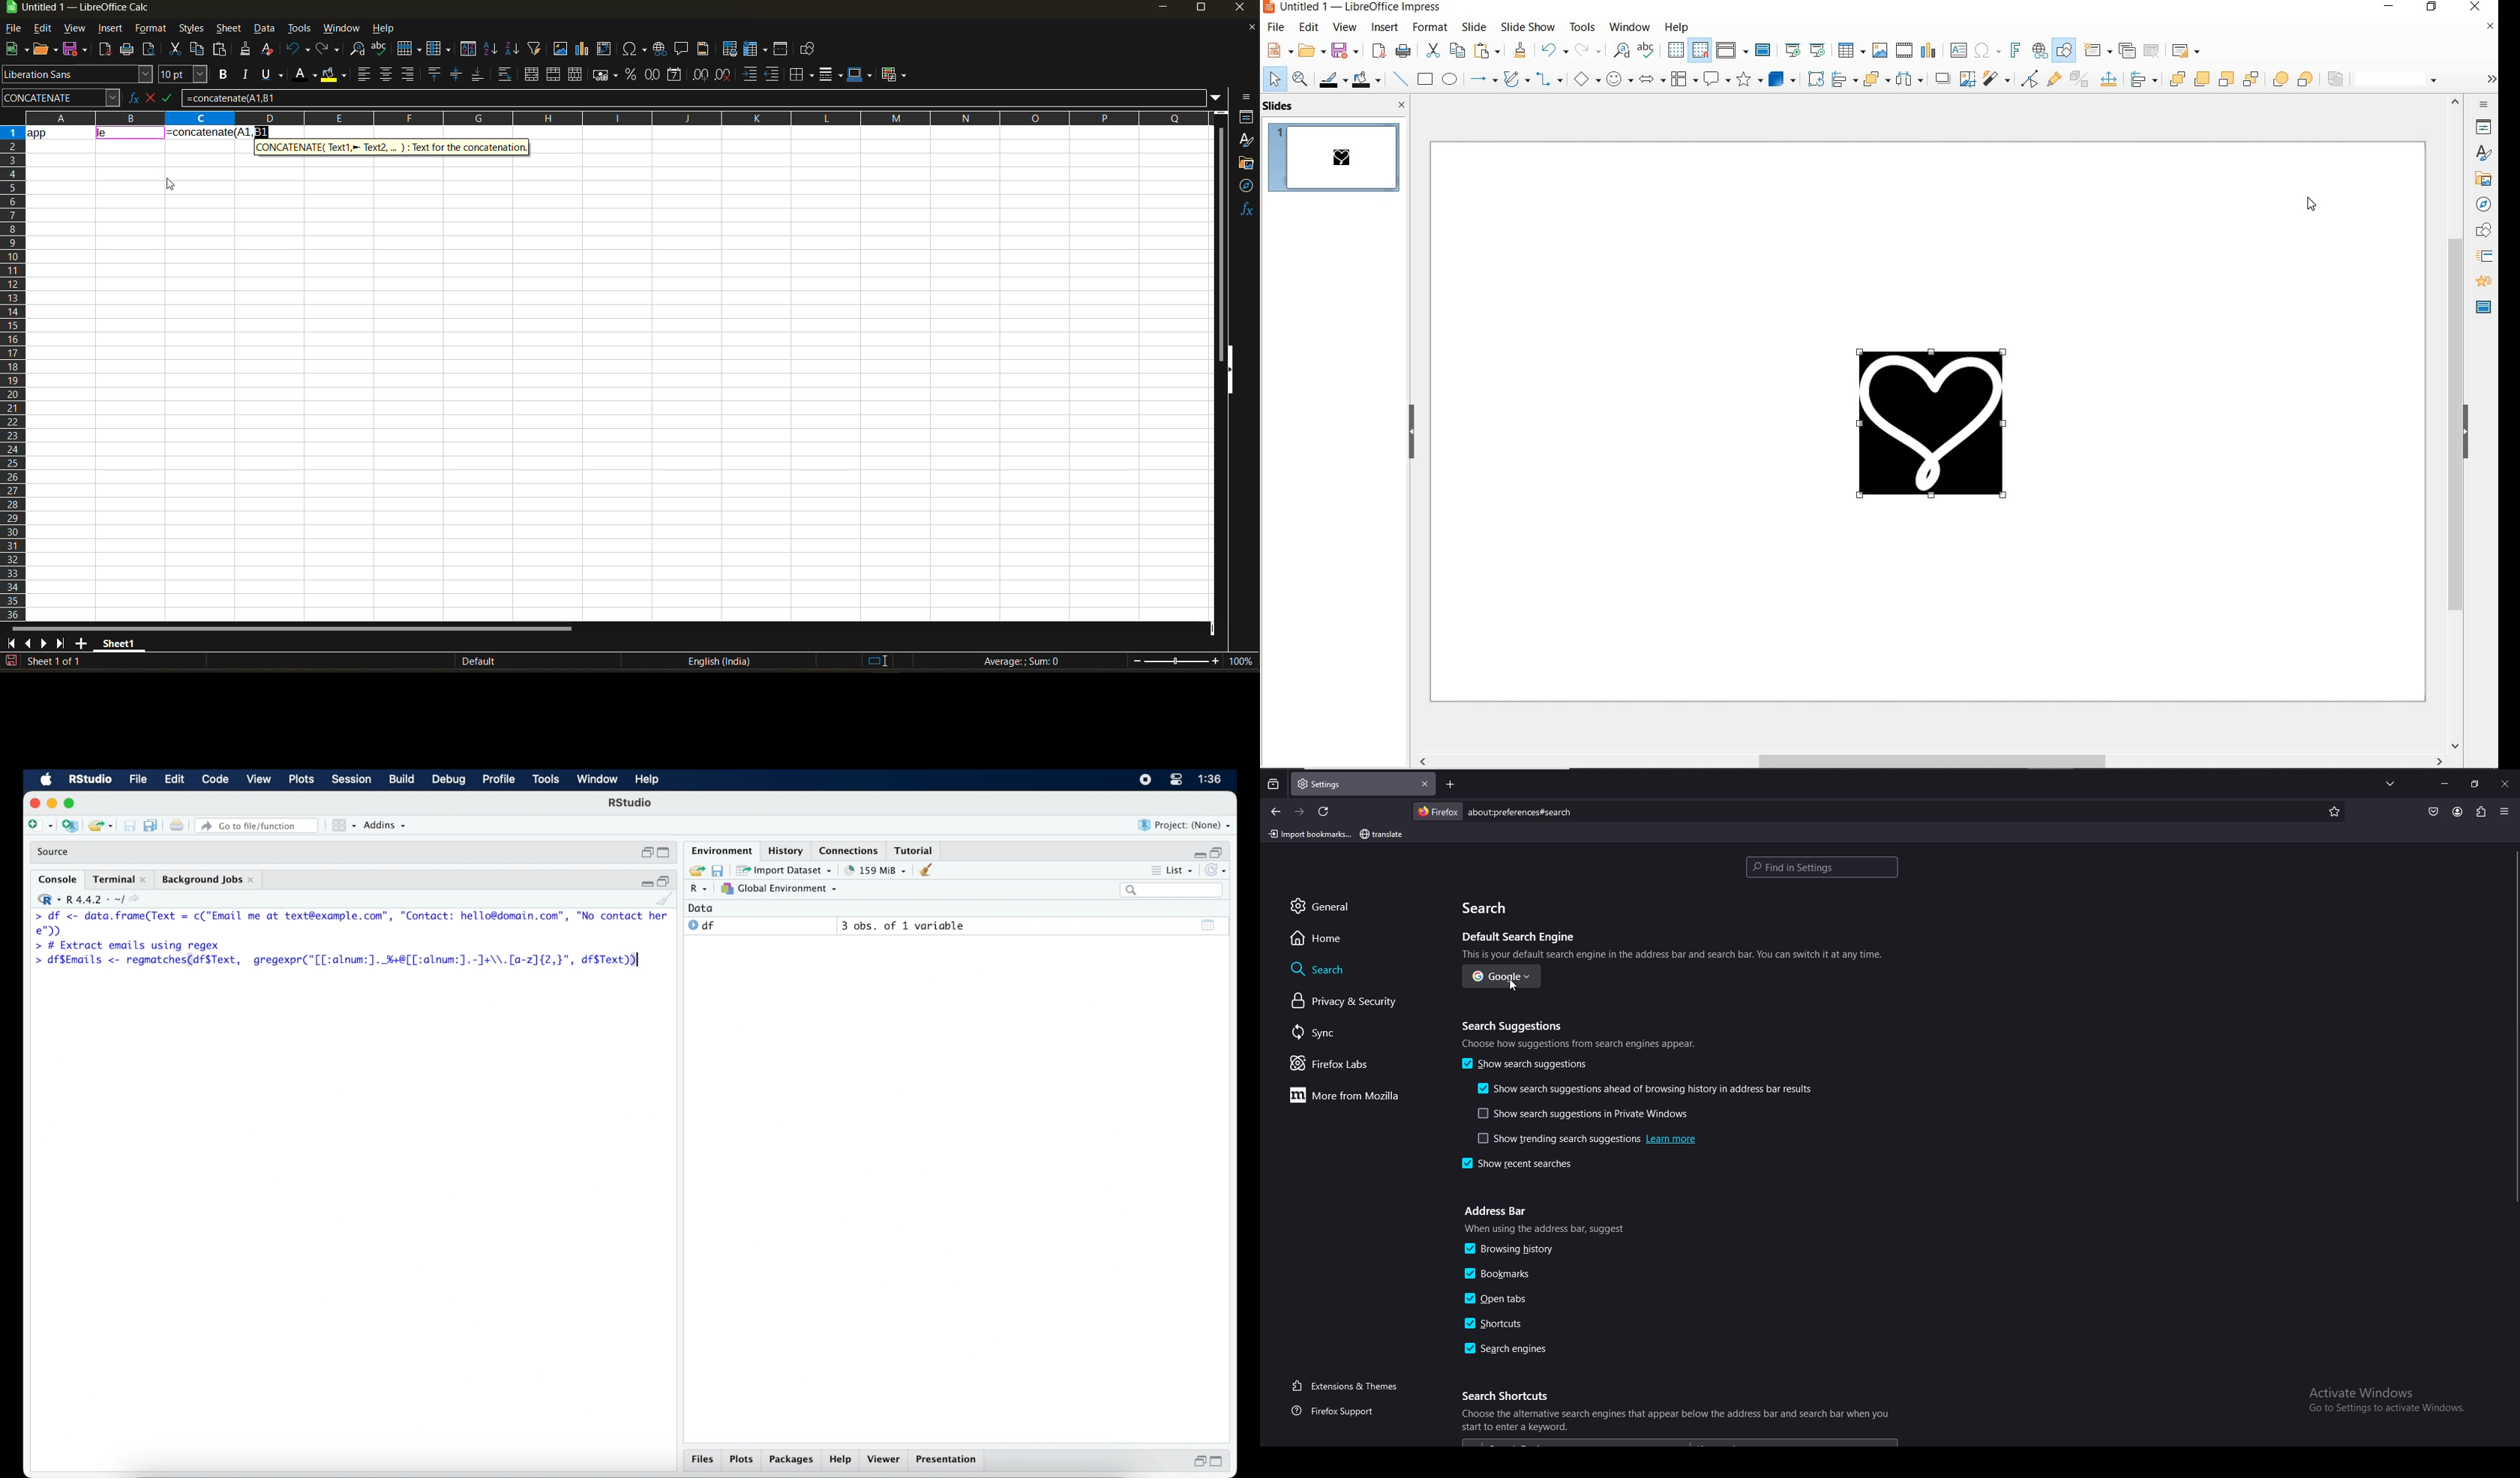 Image resolution: width=2520 pixels, height=1484 pixels. Describe the element at coordinates (119, 879) in the screenshot. I see `terminal` at that location.